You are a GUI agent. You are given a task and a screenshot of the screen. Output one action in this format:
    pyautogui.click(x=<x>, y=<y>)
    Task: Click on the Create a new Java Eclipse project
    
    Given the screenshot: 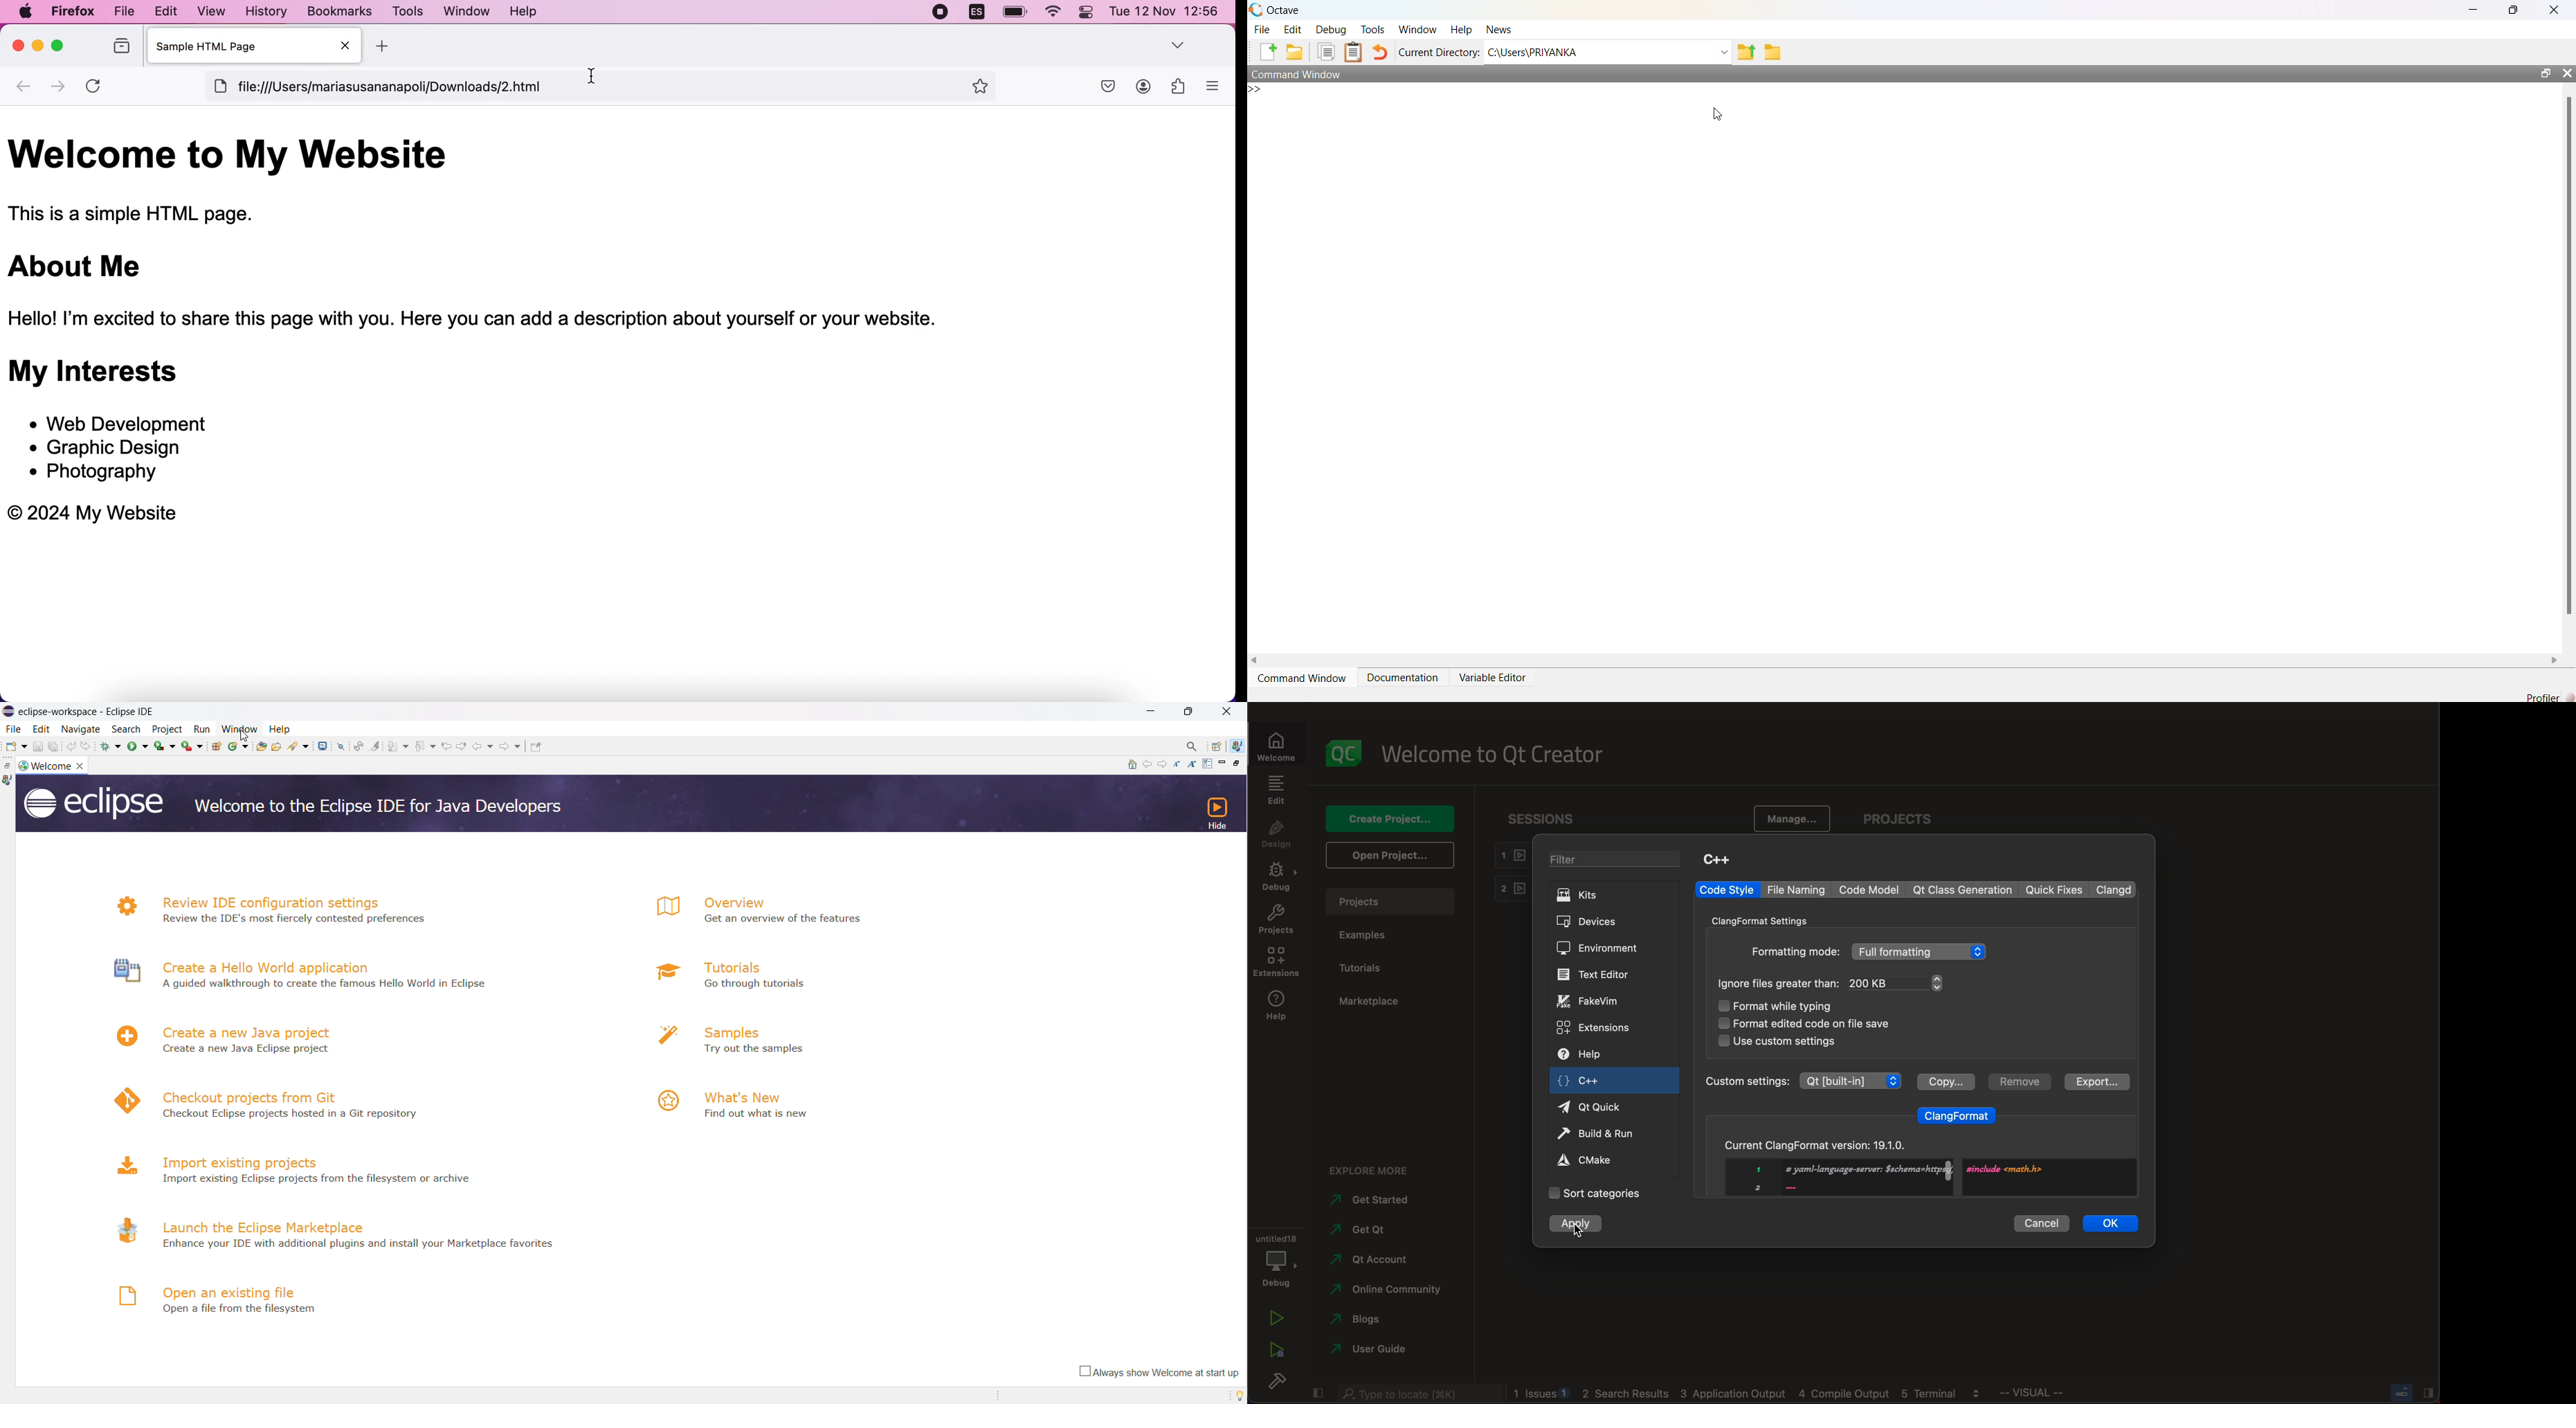 What is the action you would take?
    pyautogui.click(x=246, y=1049)
    